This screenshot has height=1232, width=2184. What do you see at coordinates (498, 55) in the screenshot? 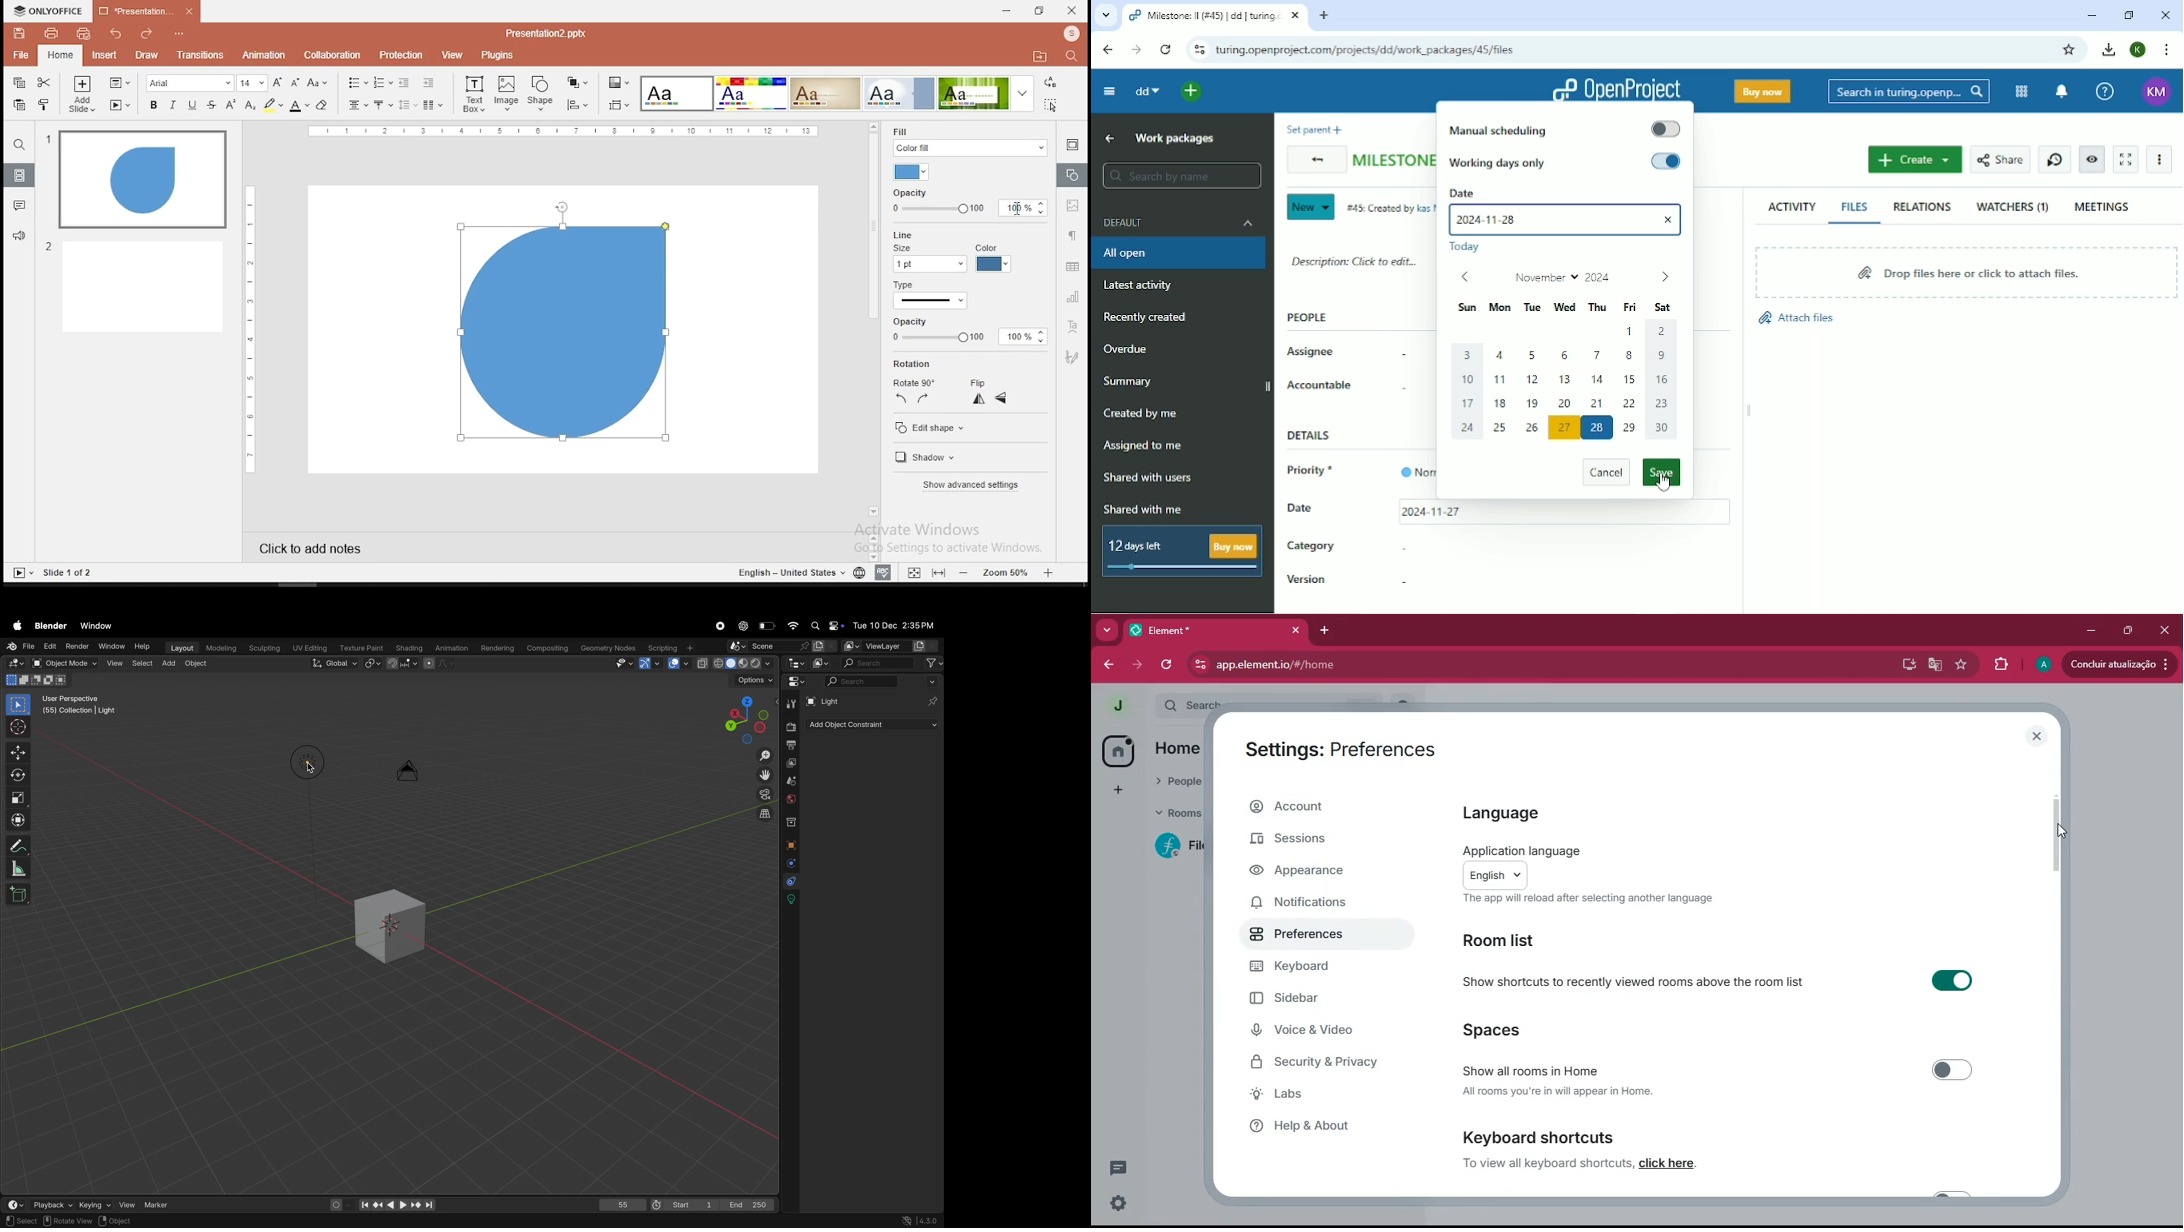
I see `plugins` at bounding box center [498, 55].